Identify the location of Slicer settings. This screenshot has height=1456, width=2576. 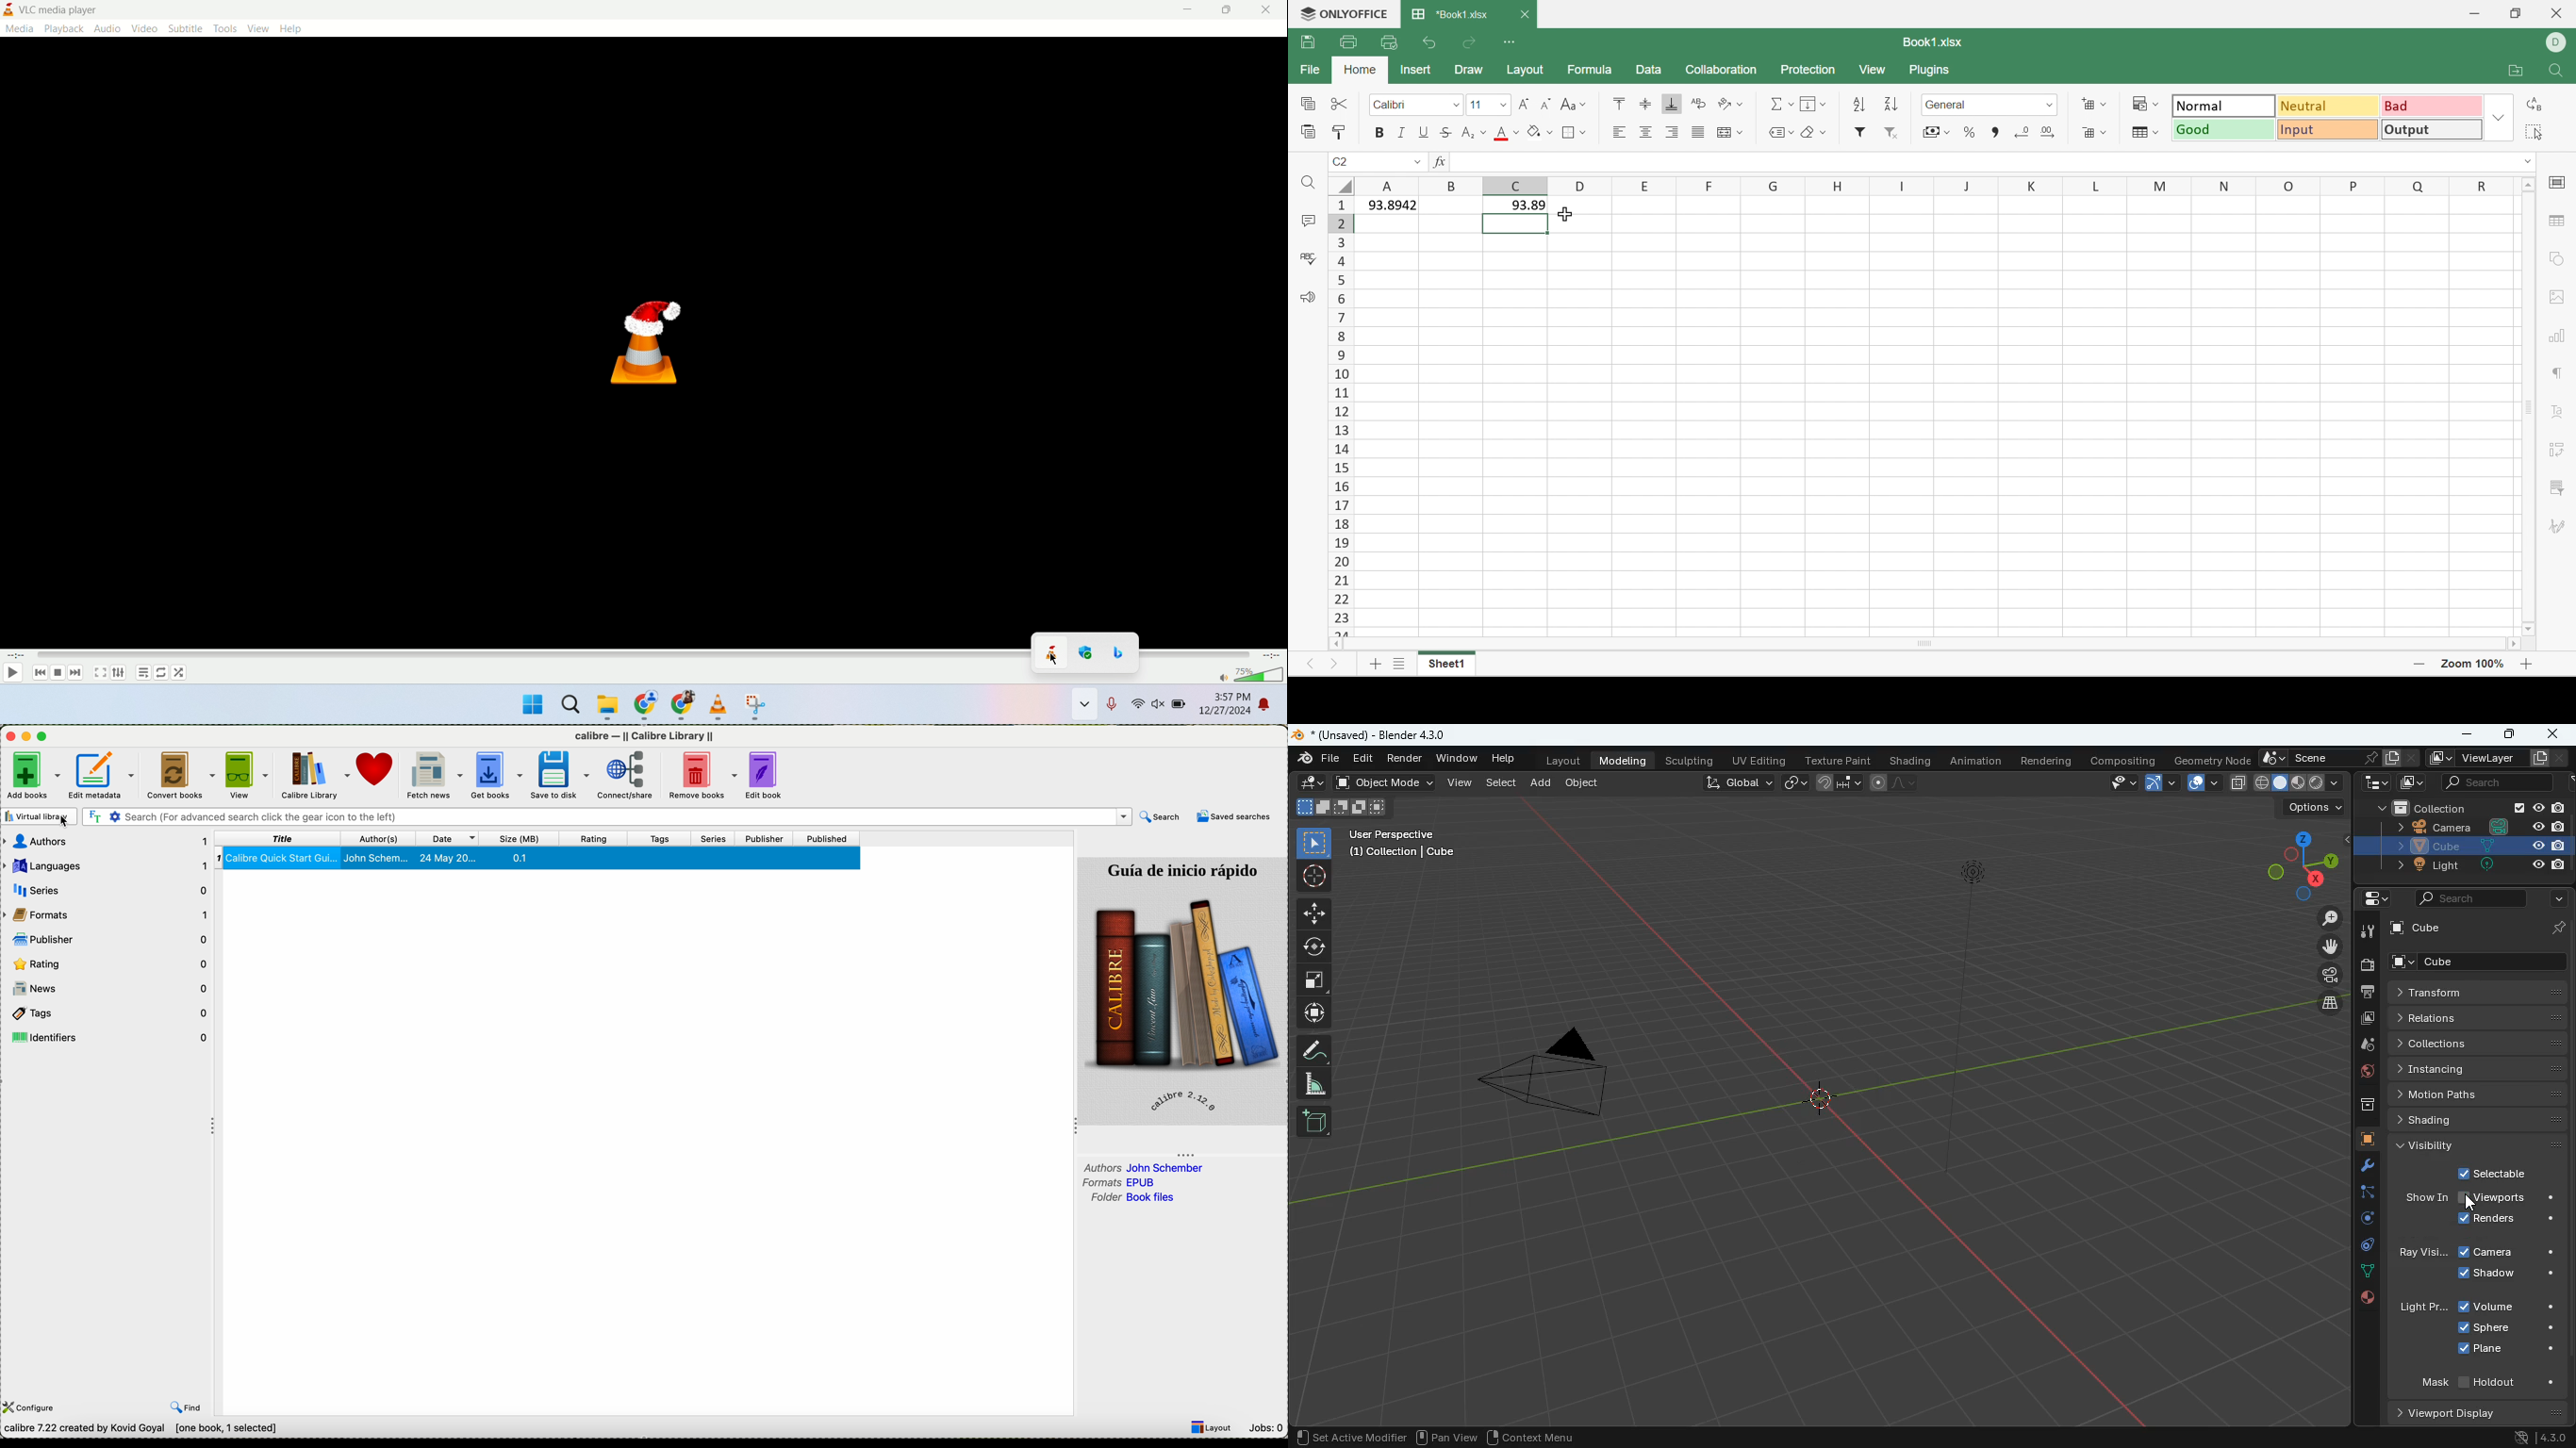
(2556, 487).